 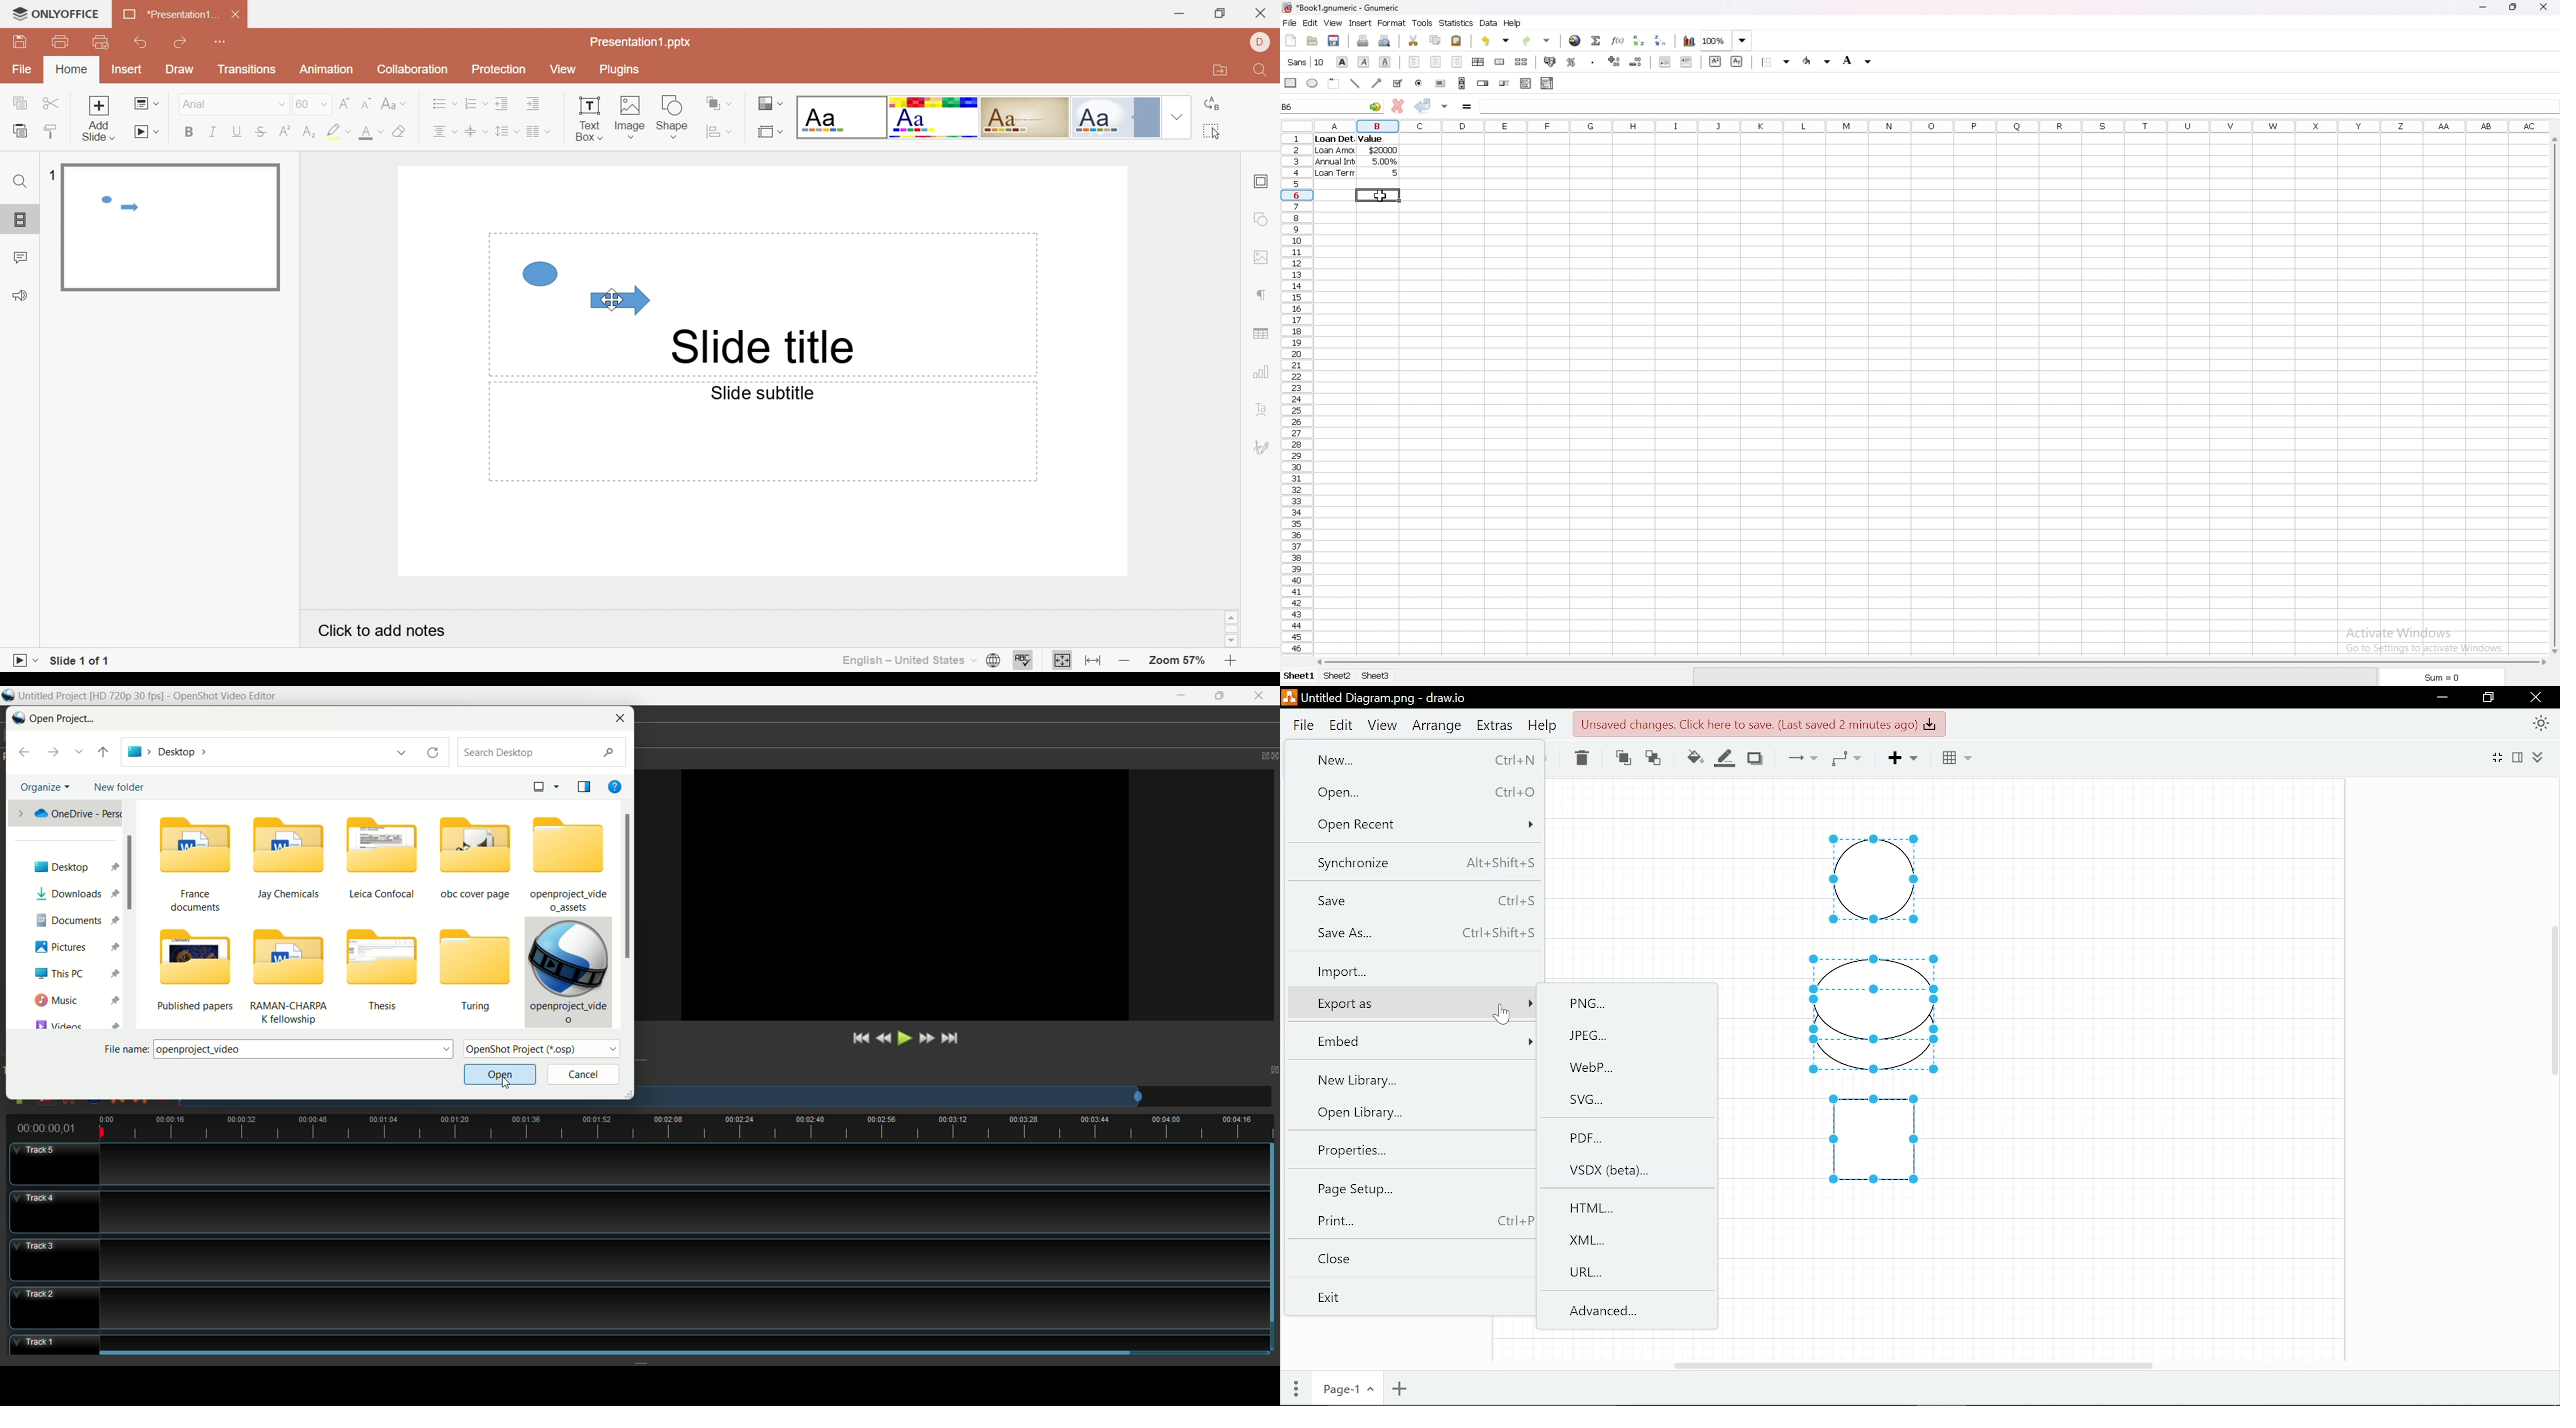 I want to click on Set document language, so click(x=993, y=662).